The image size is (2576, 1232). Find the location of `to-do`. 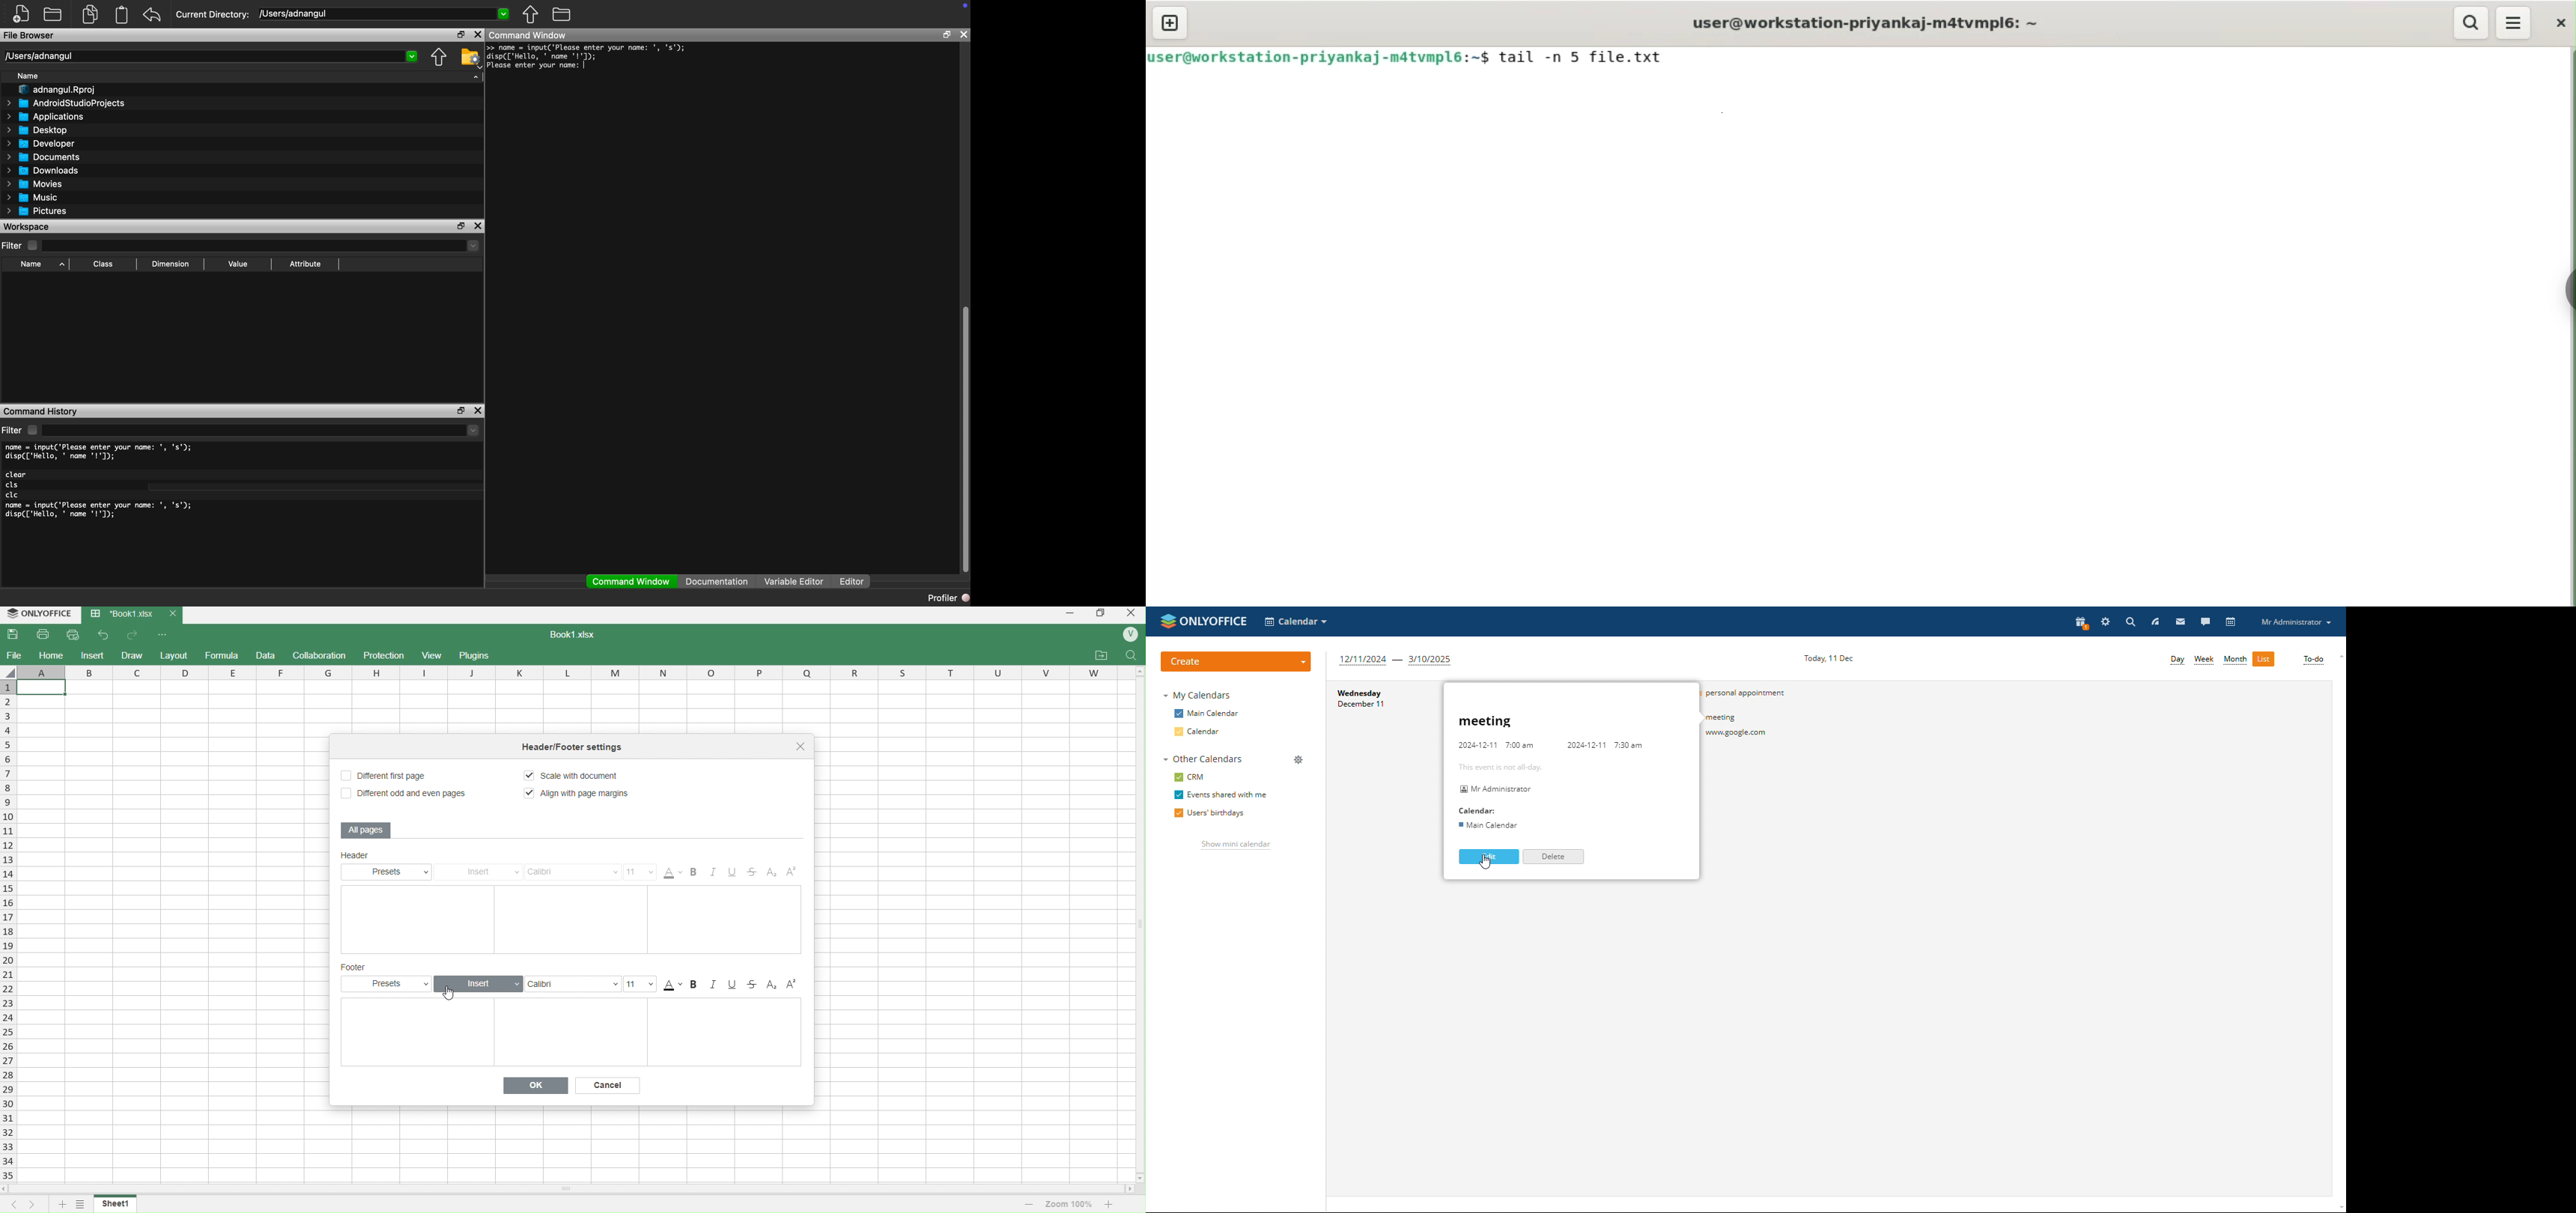

to-do is located at coordinates (2314, 660).